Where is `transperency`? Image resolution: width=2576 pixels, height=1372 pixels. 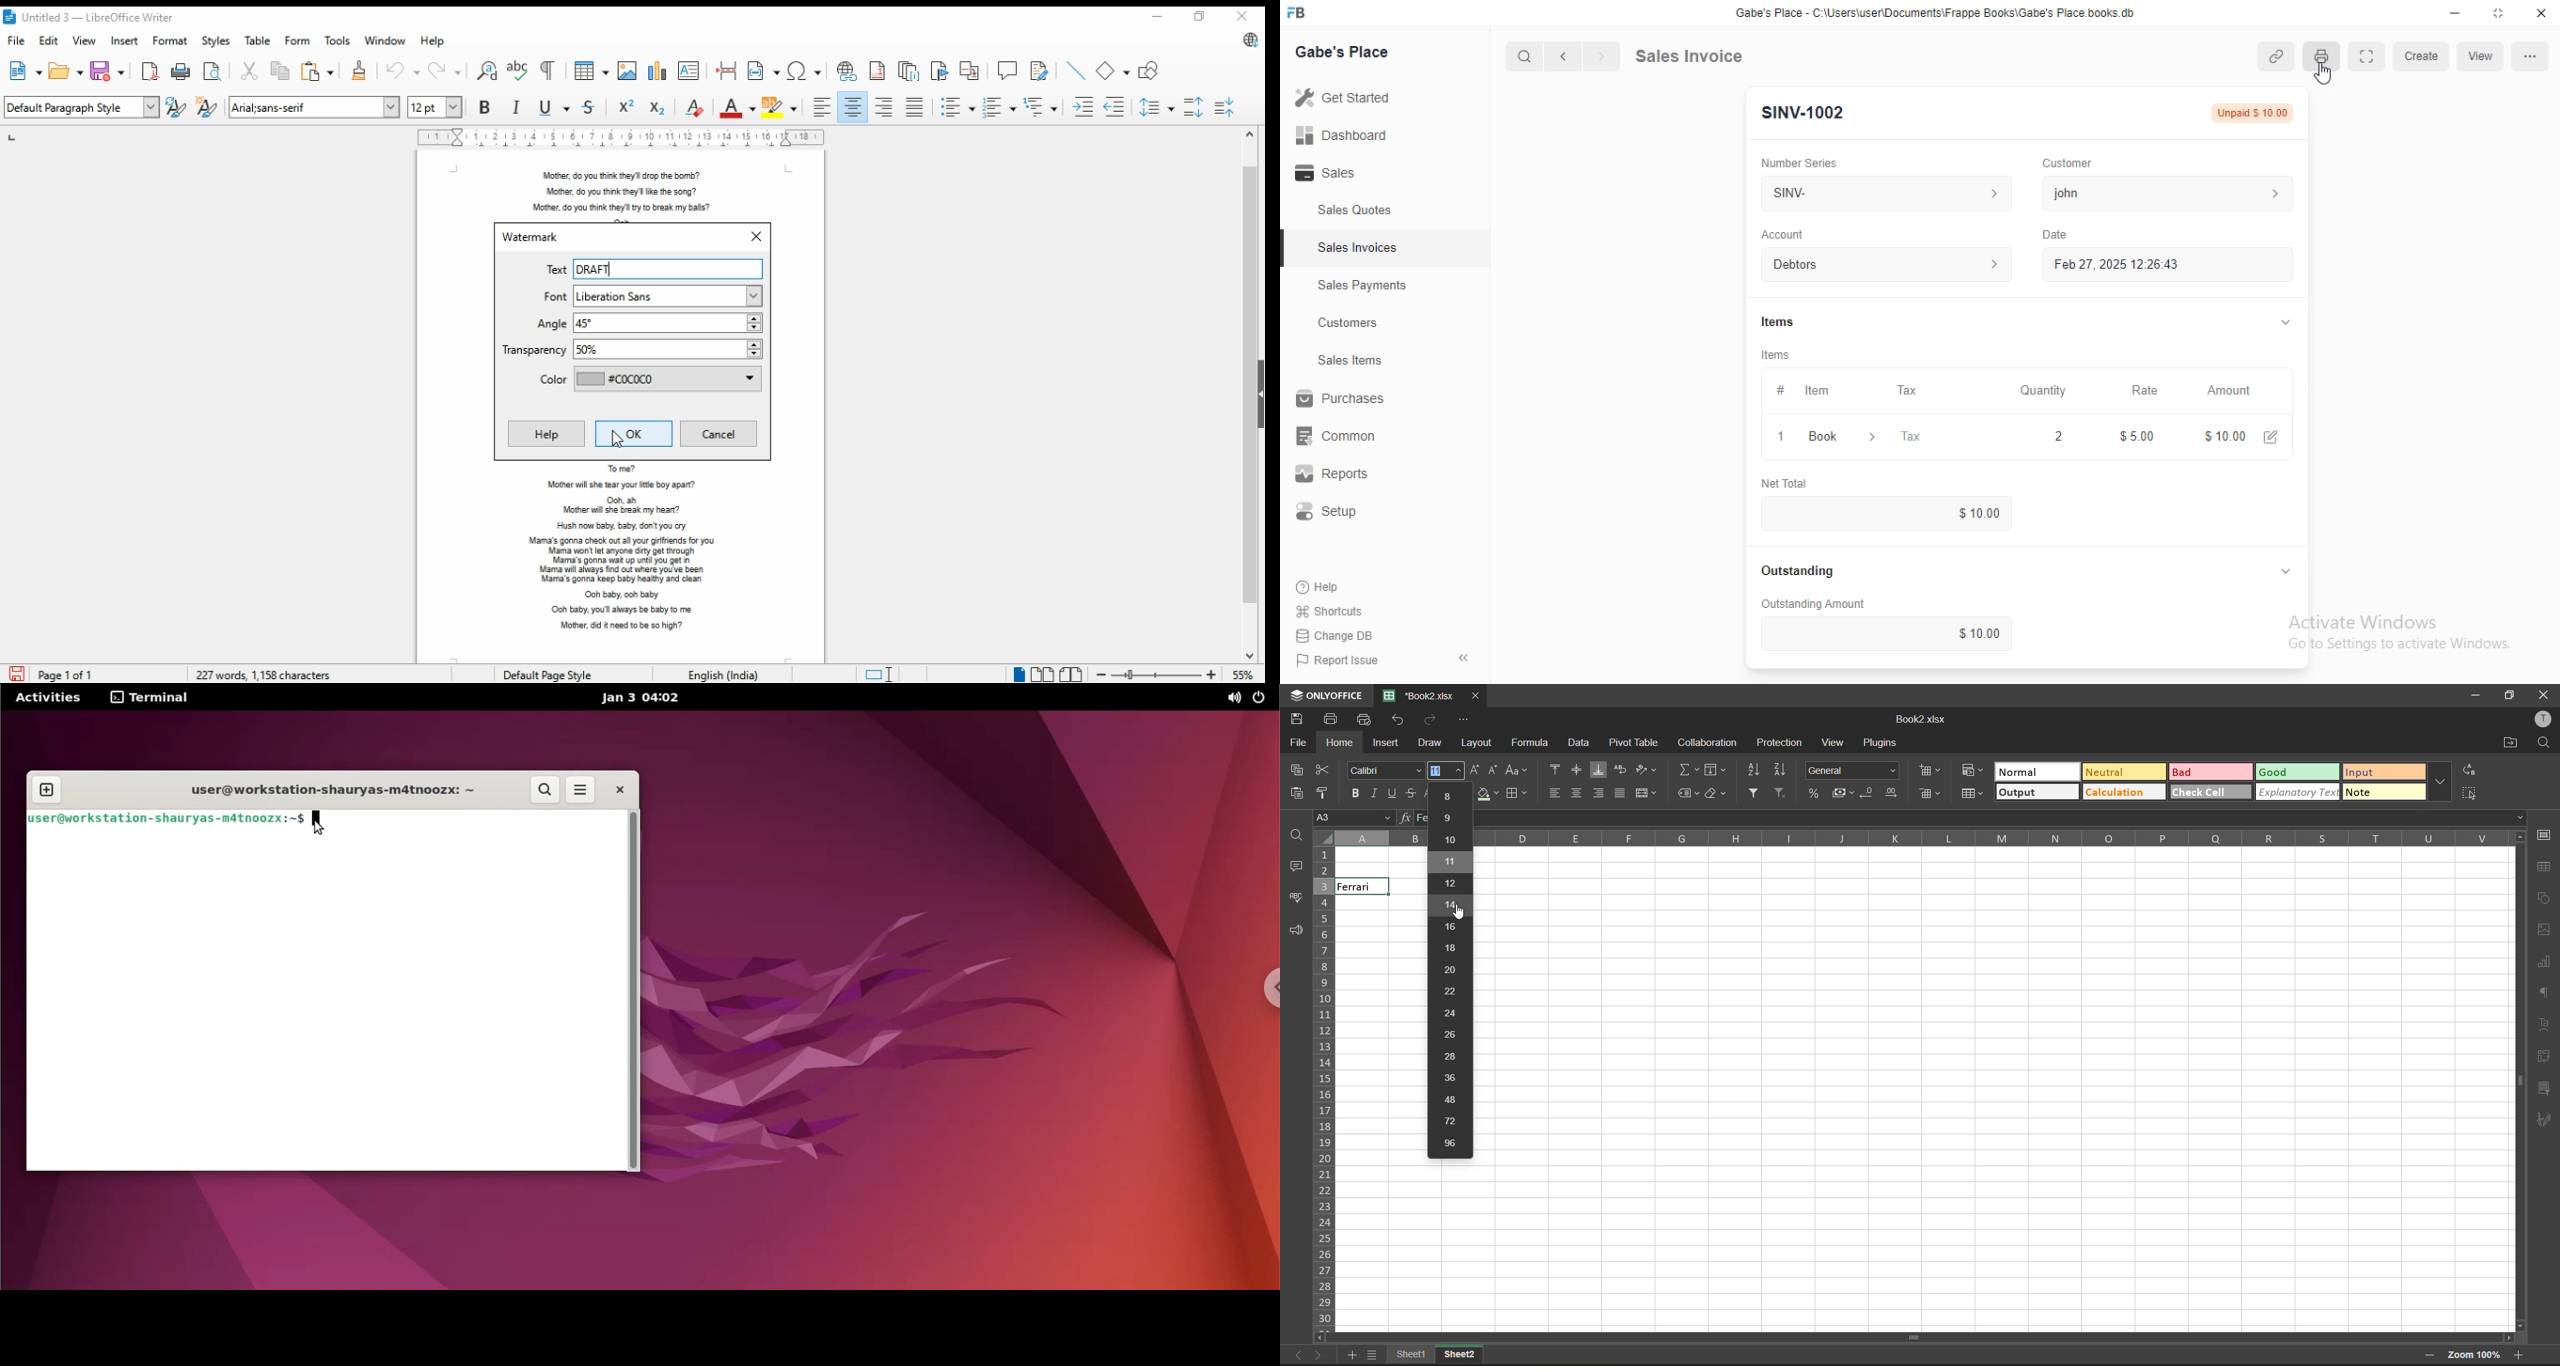
transperency is located at coordinates (630, 350).